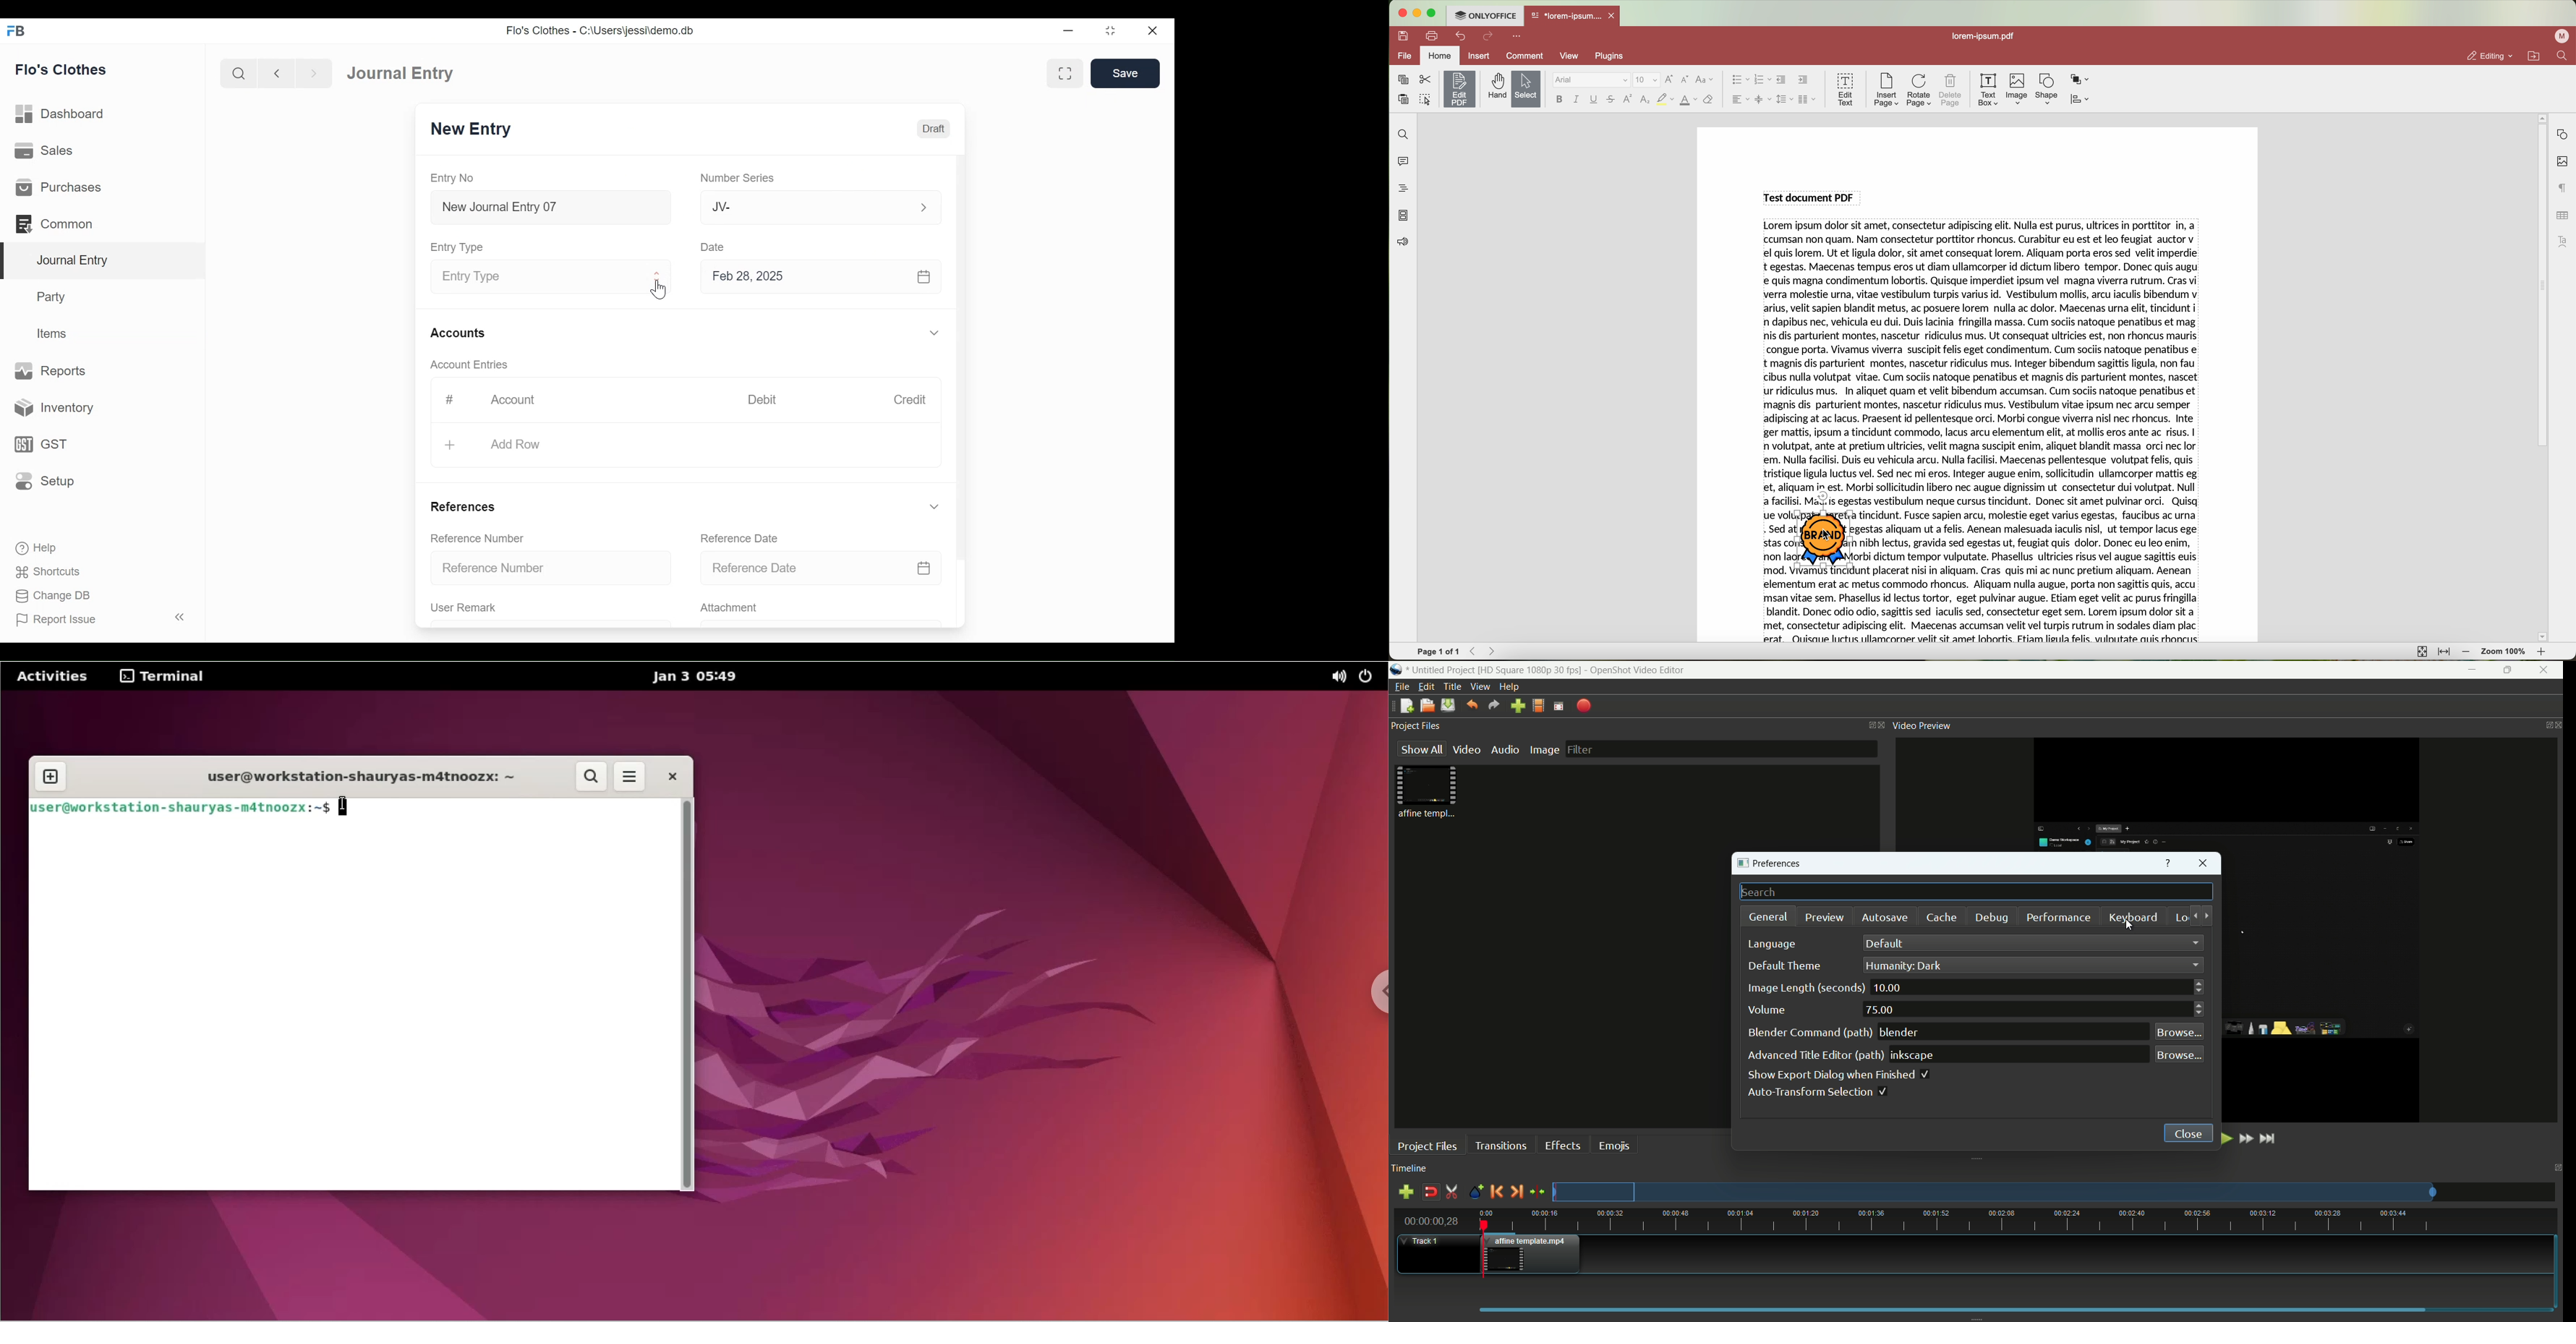 The width and height of the screenshot is (2576, 1344). Describe the element at coordinates (1612, 100) in the screenshot. I see `strikeout` at that location.